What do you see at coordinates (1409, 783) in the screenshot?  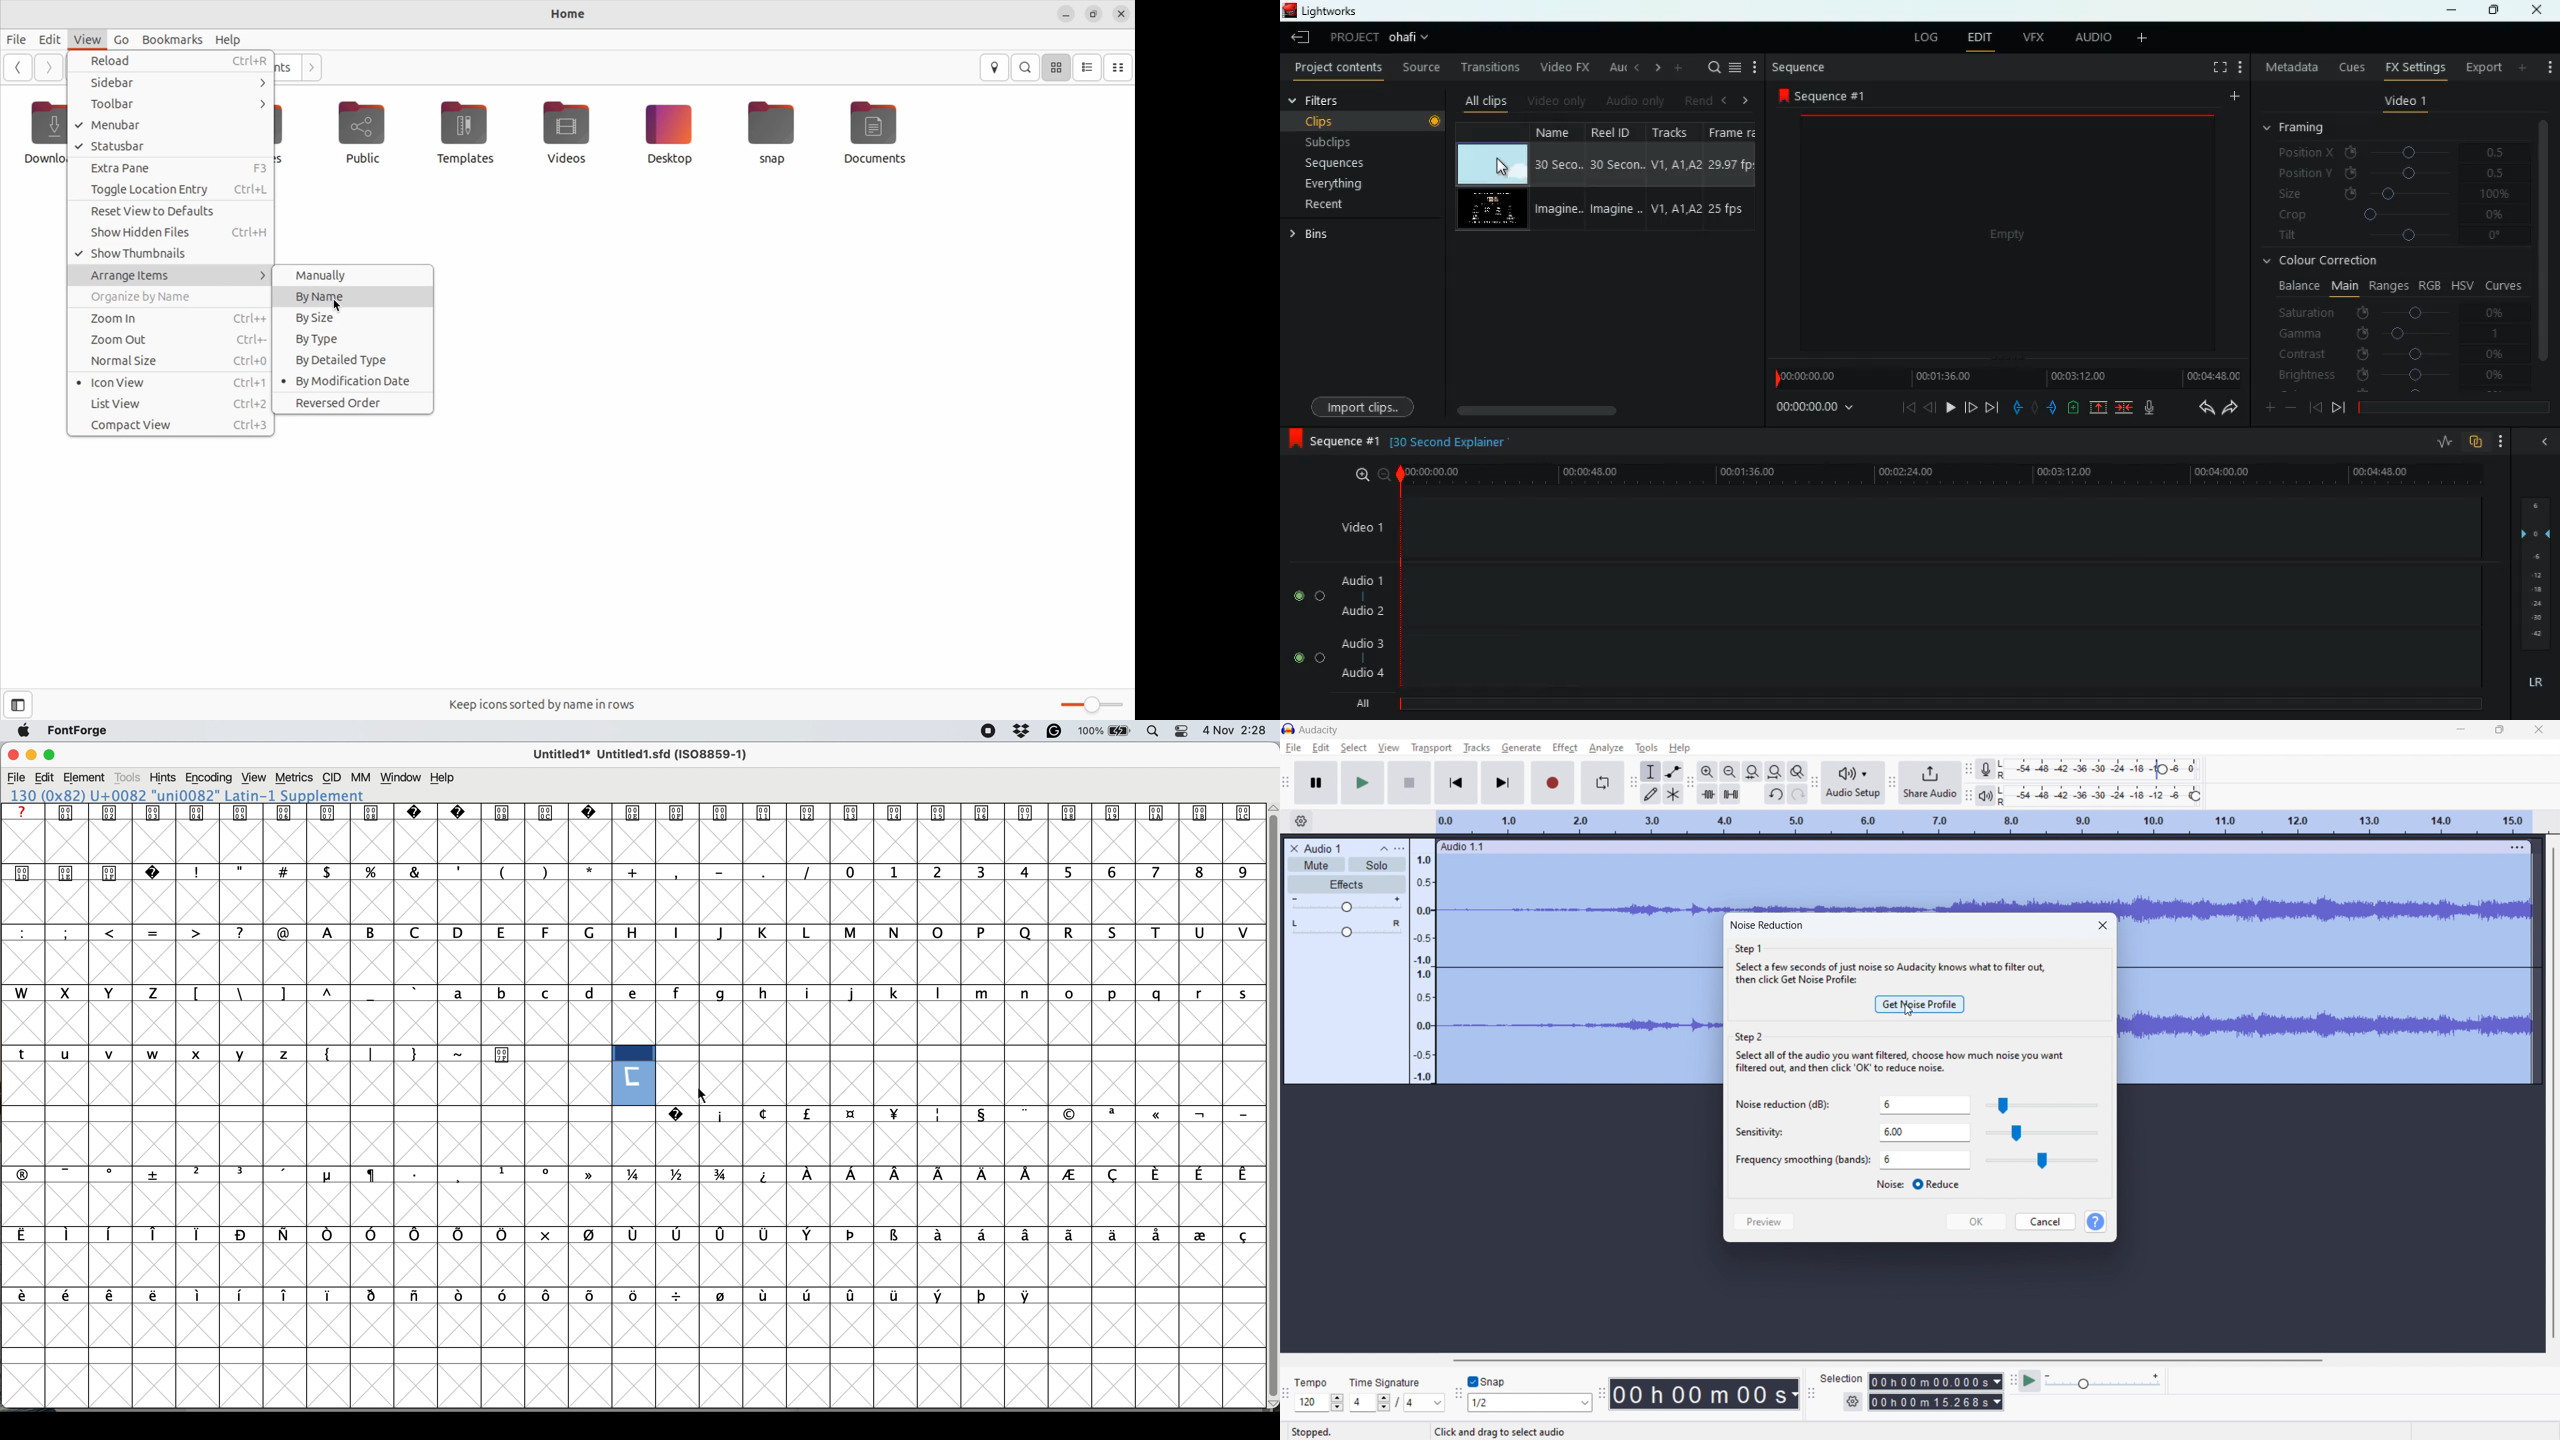 I see `stop` at bounding box center [1409, 783].